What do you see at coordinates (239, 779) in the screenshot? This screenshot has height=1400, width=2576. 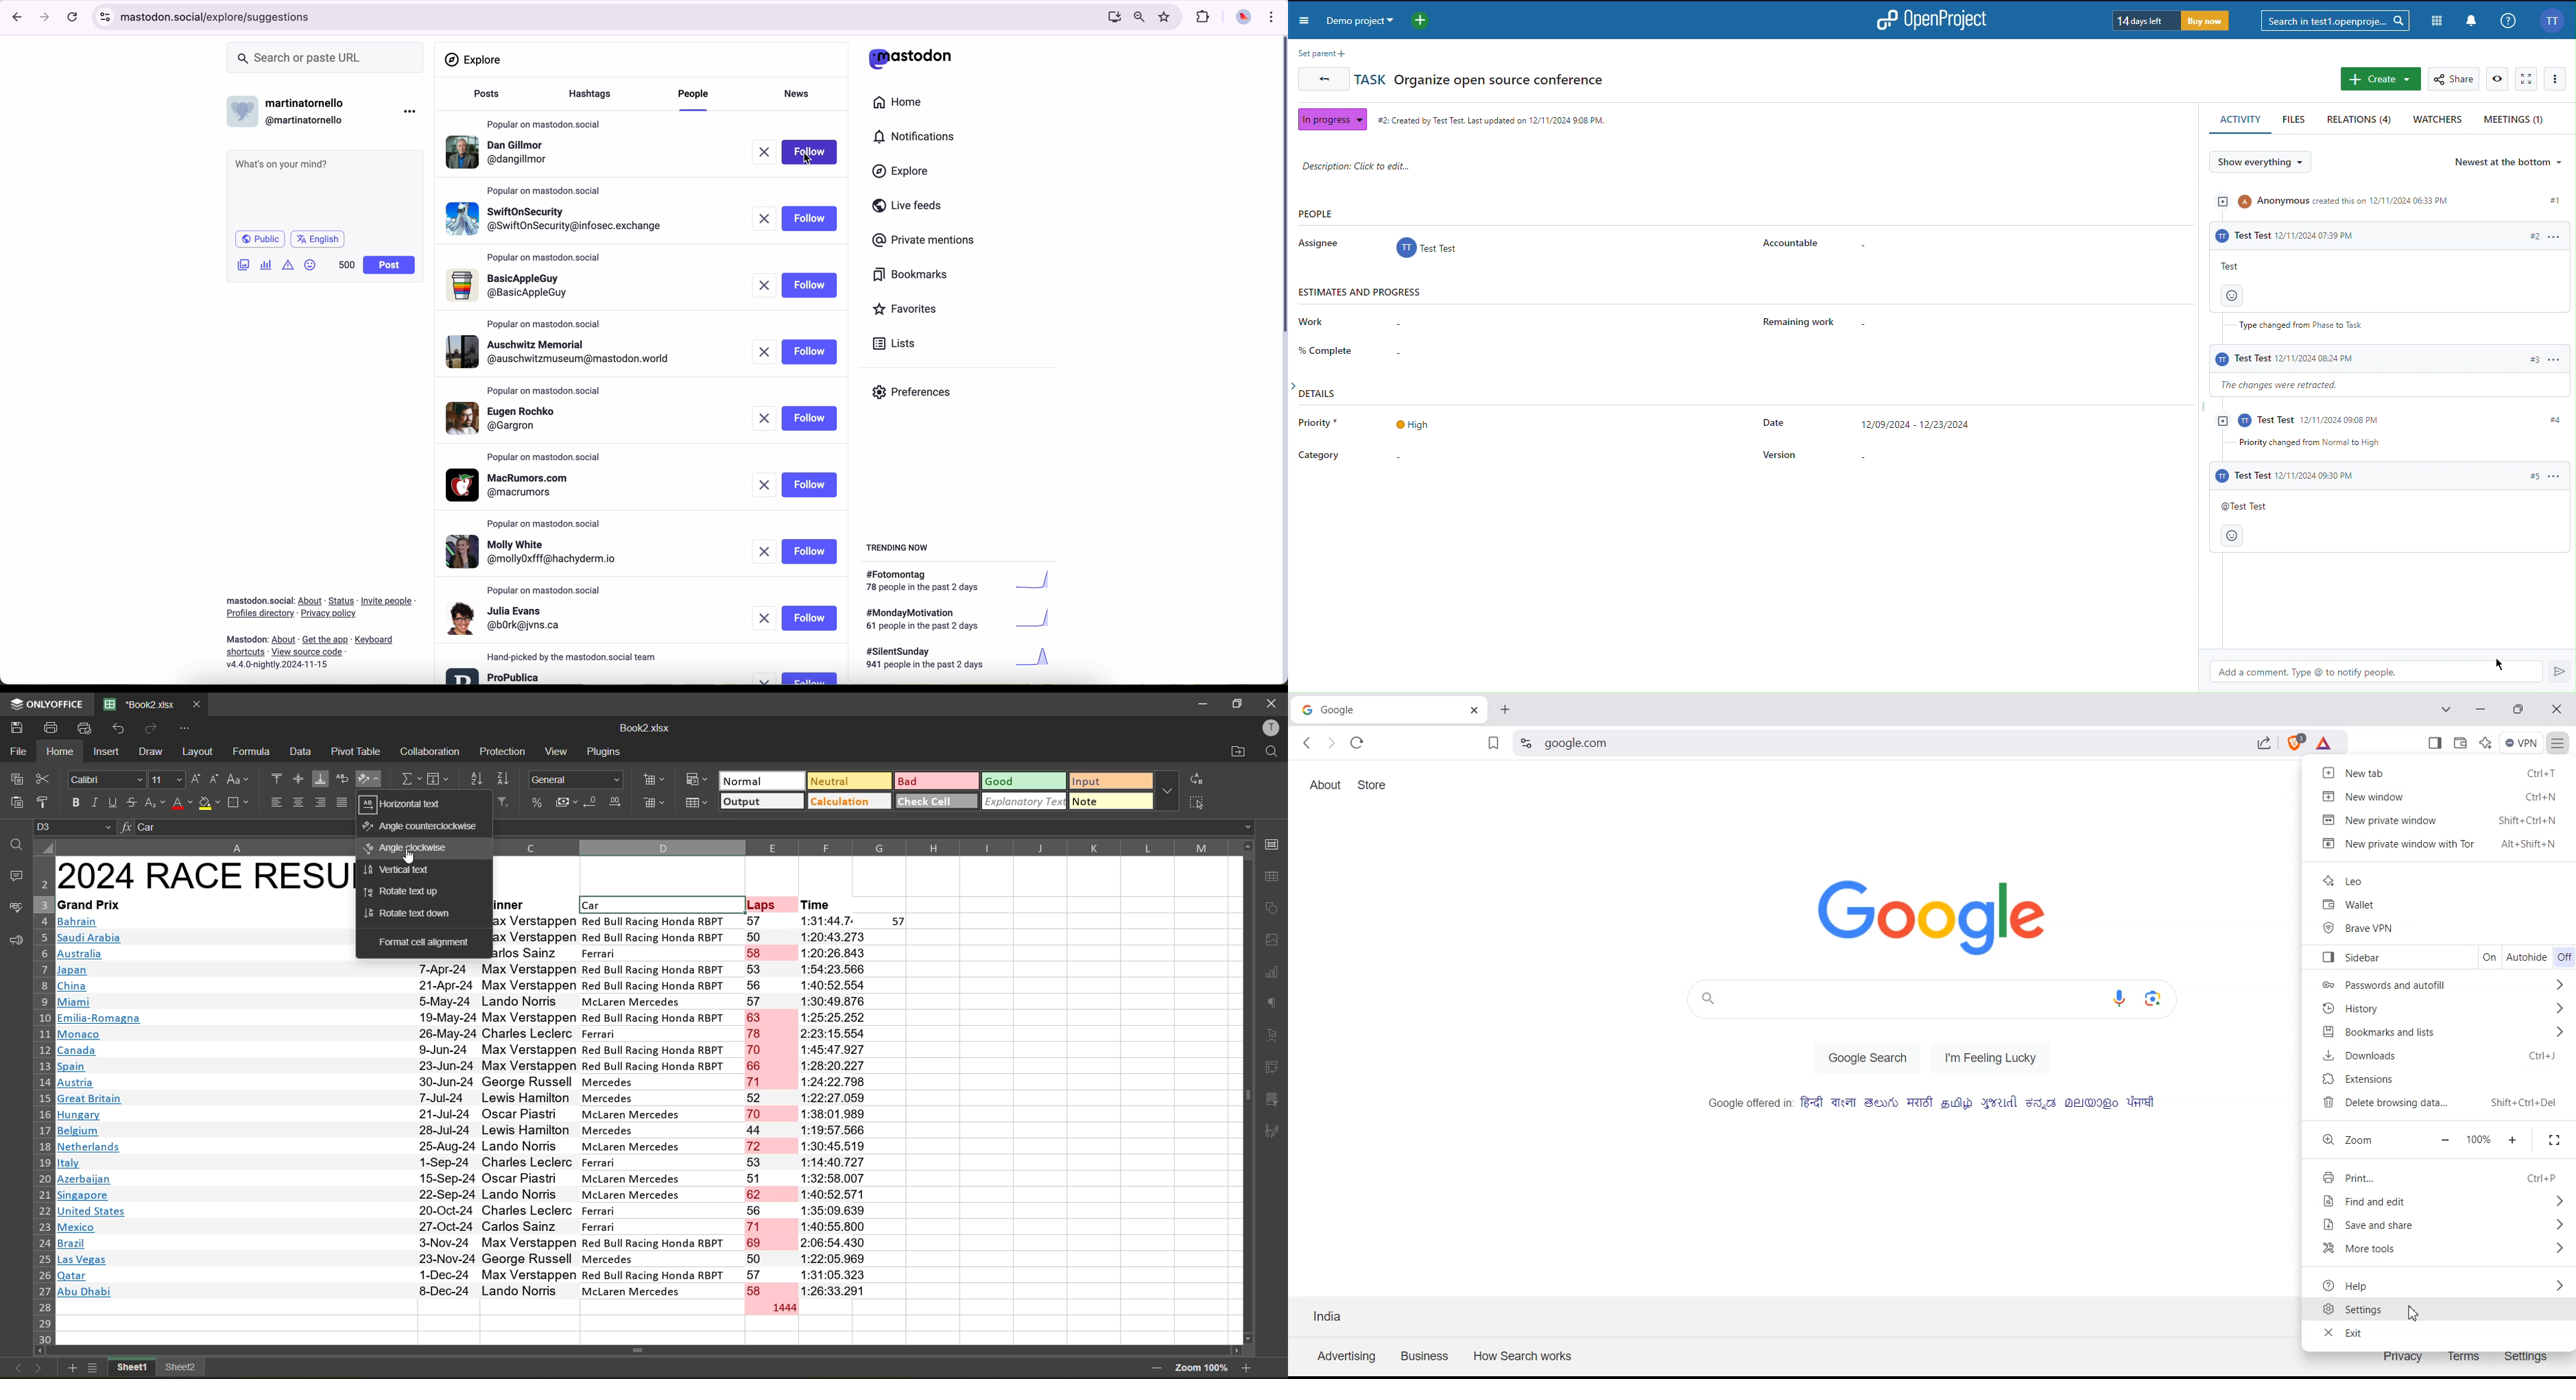 I see `change case` at bounding box center [239, 779].